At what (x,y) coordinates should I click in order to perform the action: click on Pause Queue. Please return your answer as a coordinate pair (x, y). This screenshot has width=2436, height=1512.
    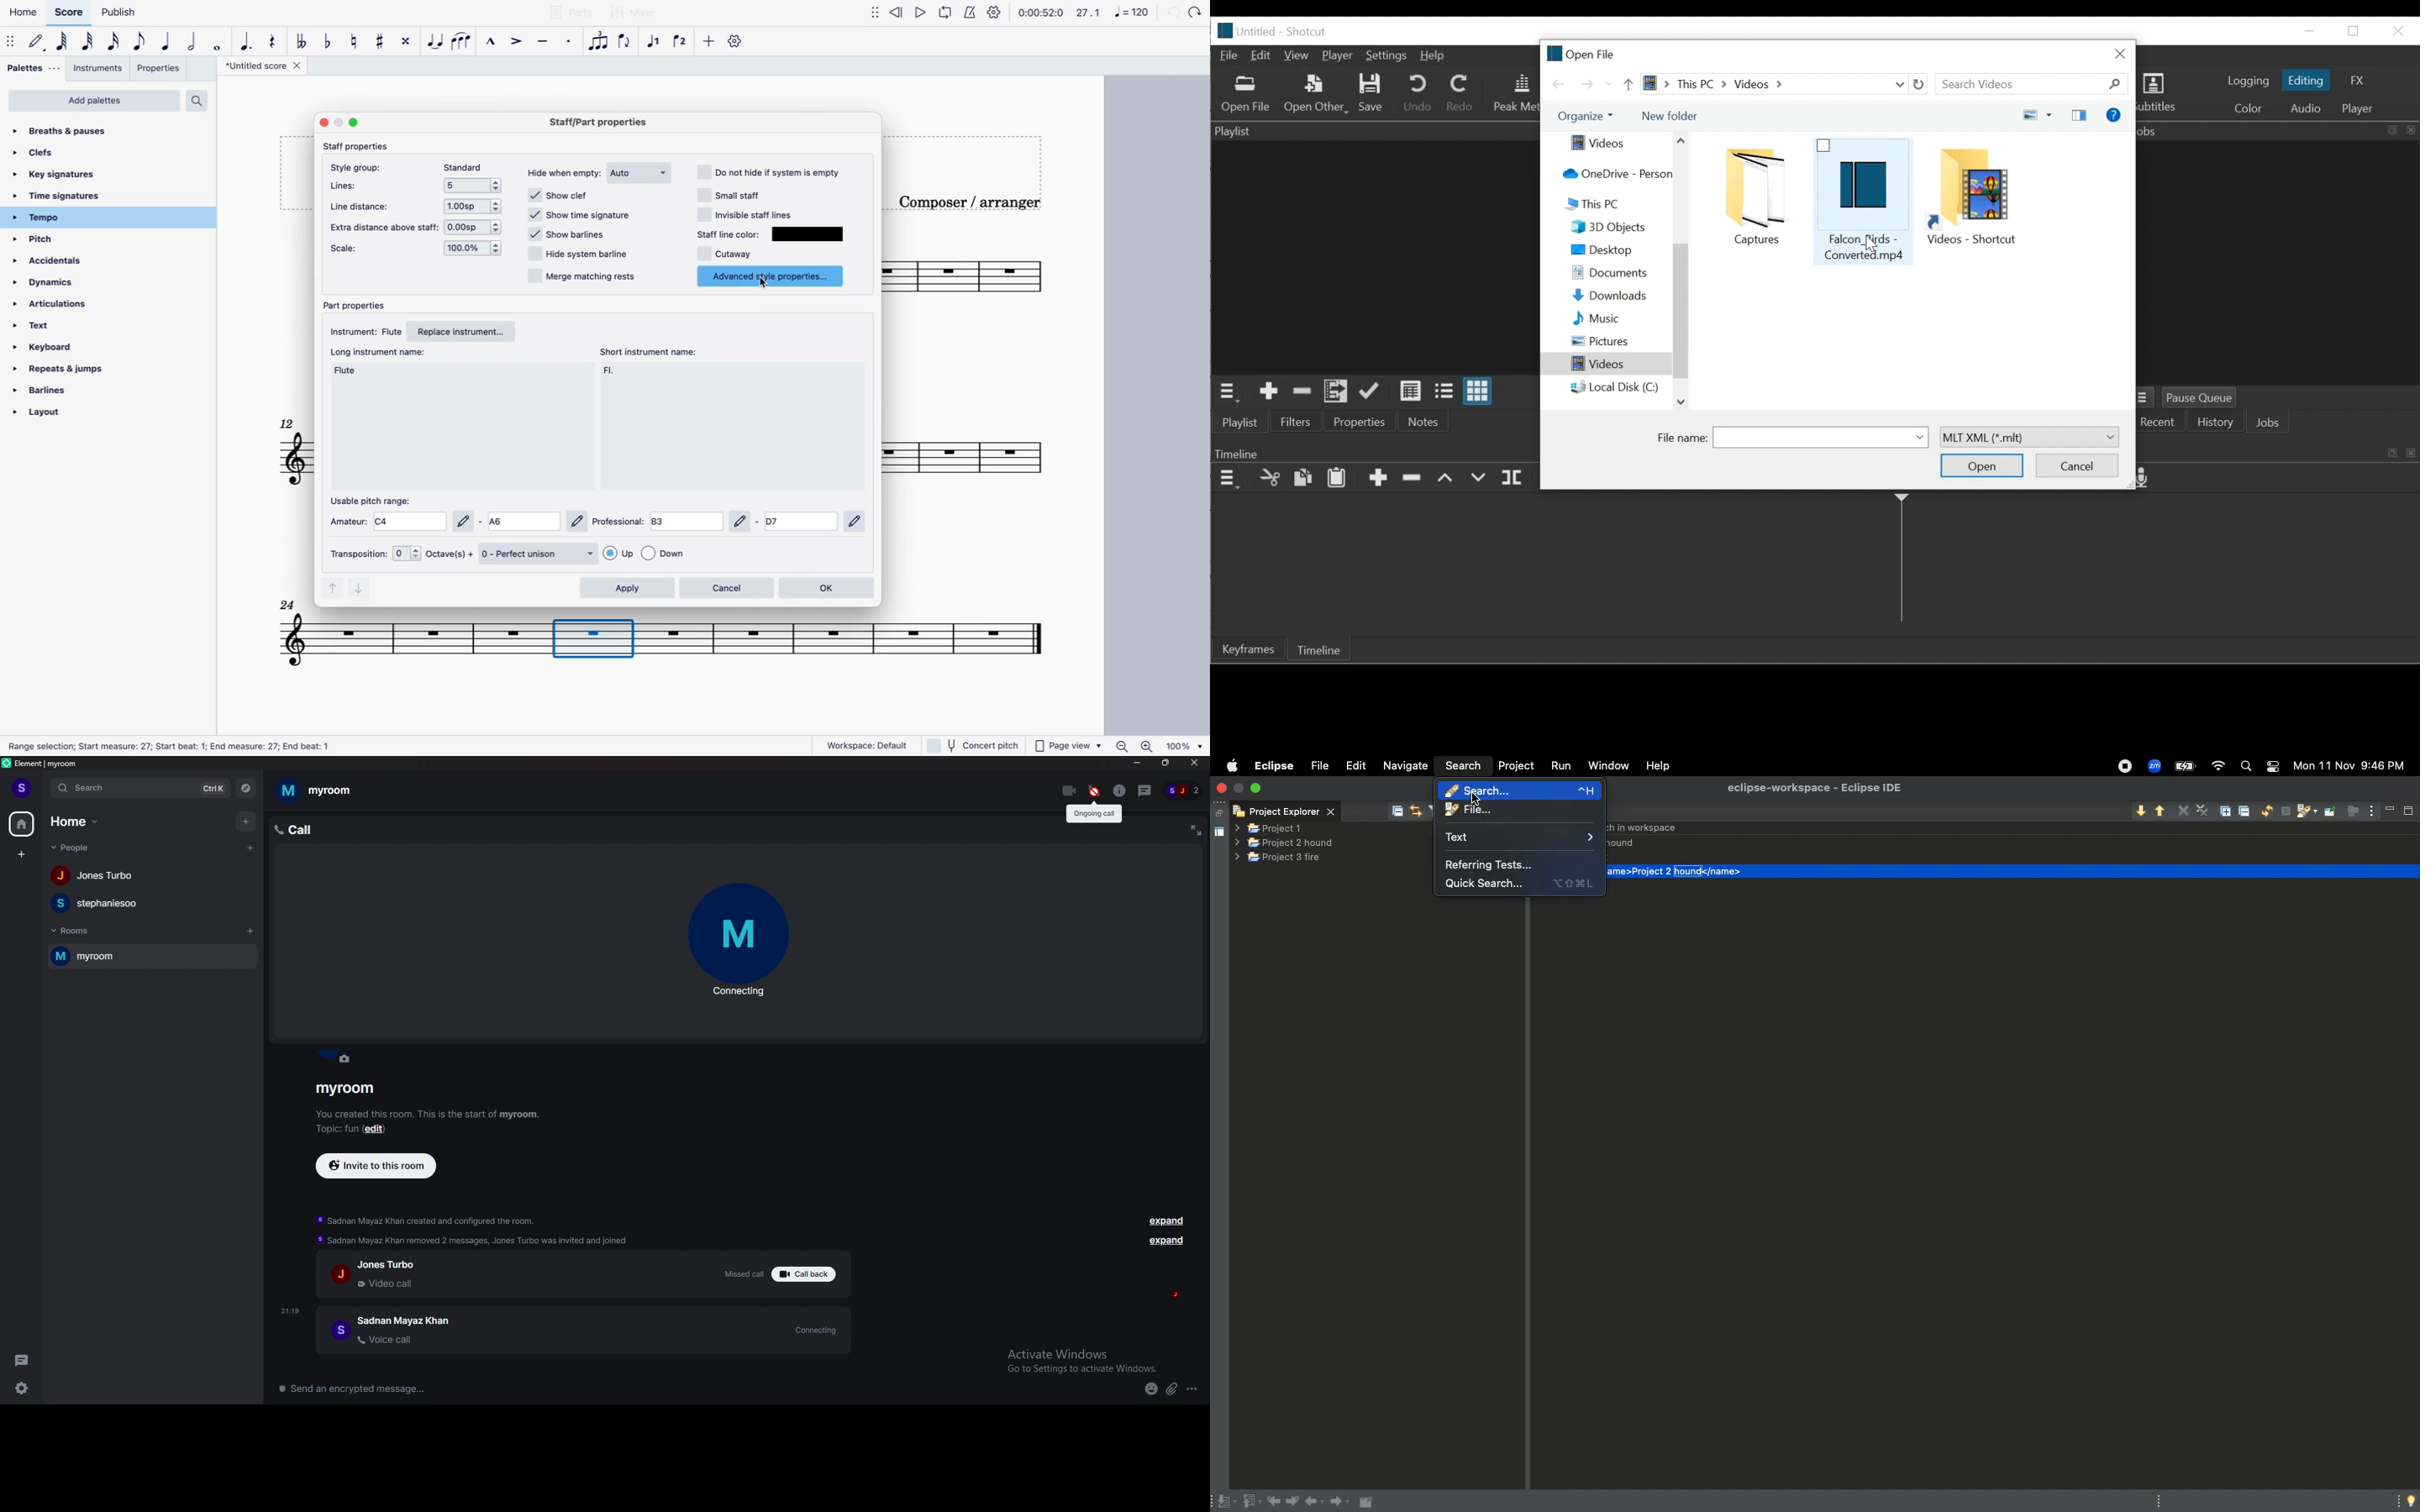
    Looking at the image, I should click on (2206, 398).